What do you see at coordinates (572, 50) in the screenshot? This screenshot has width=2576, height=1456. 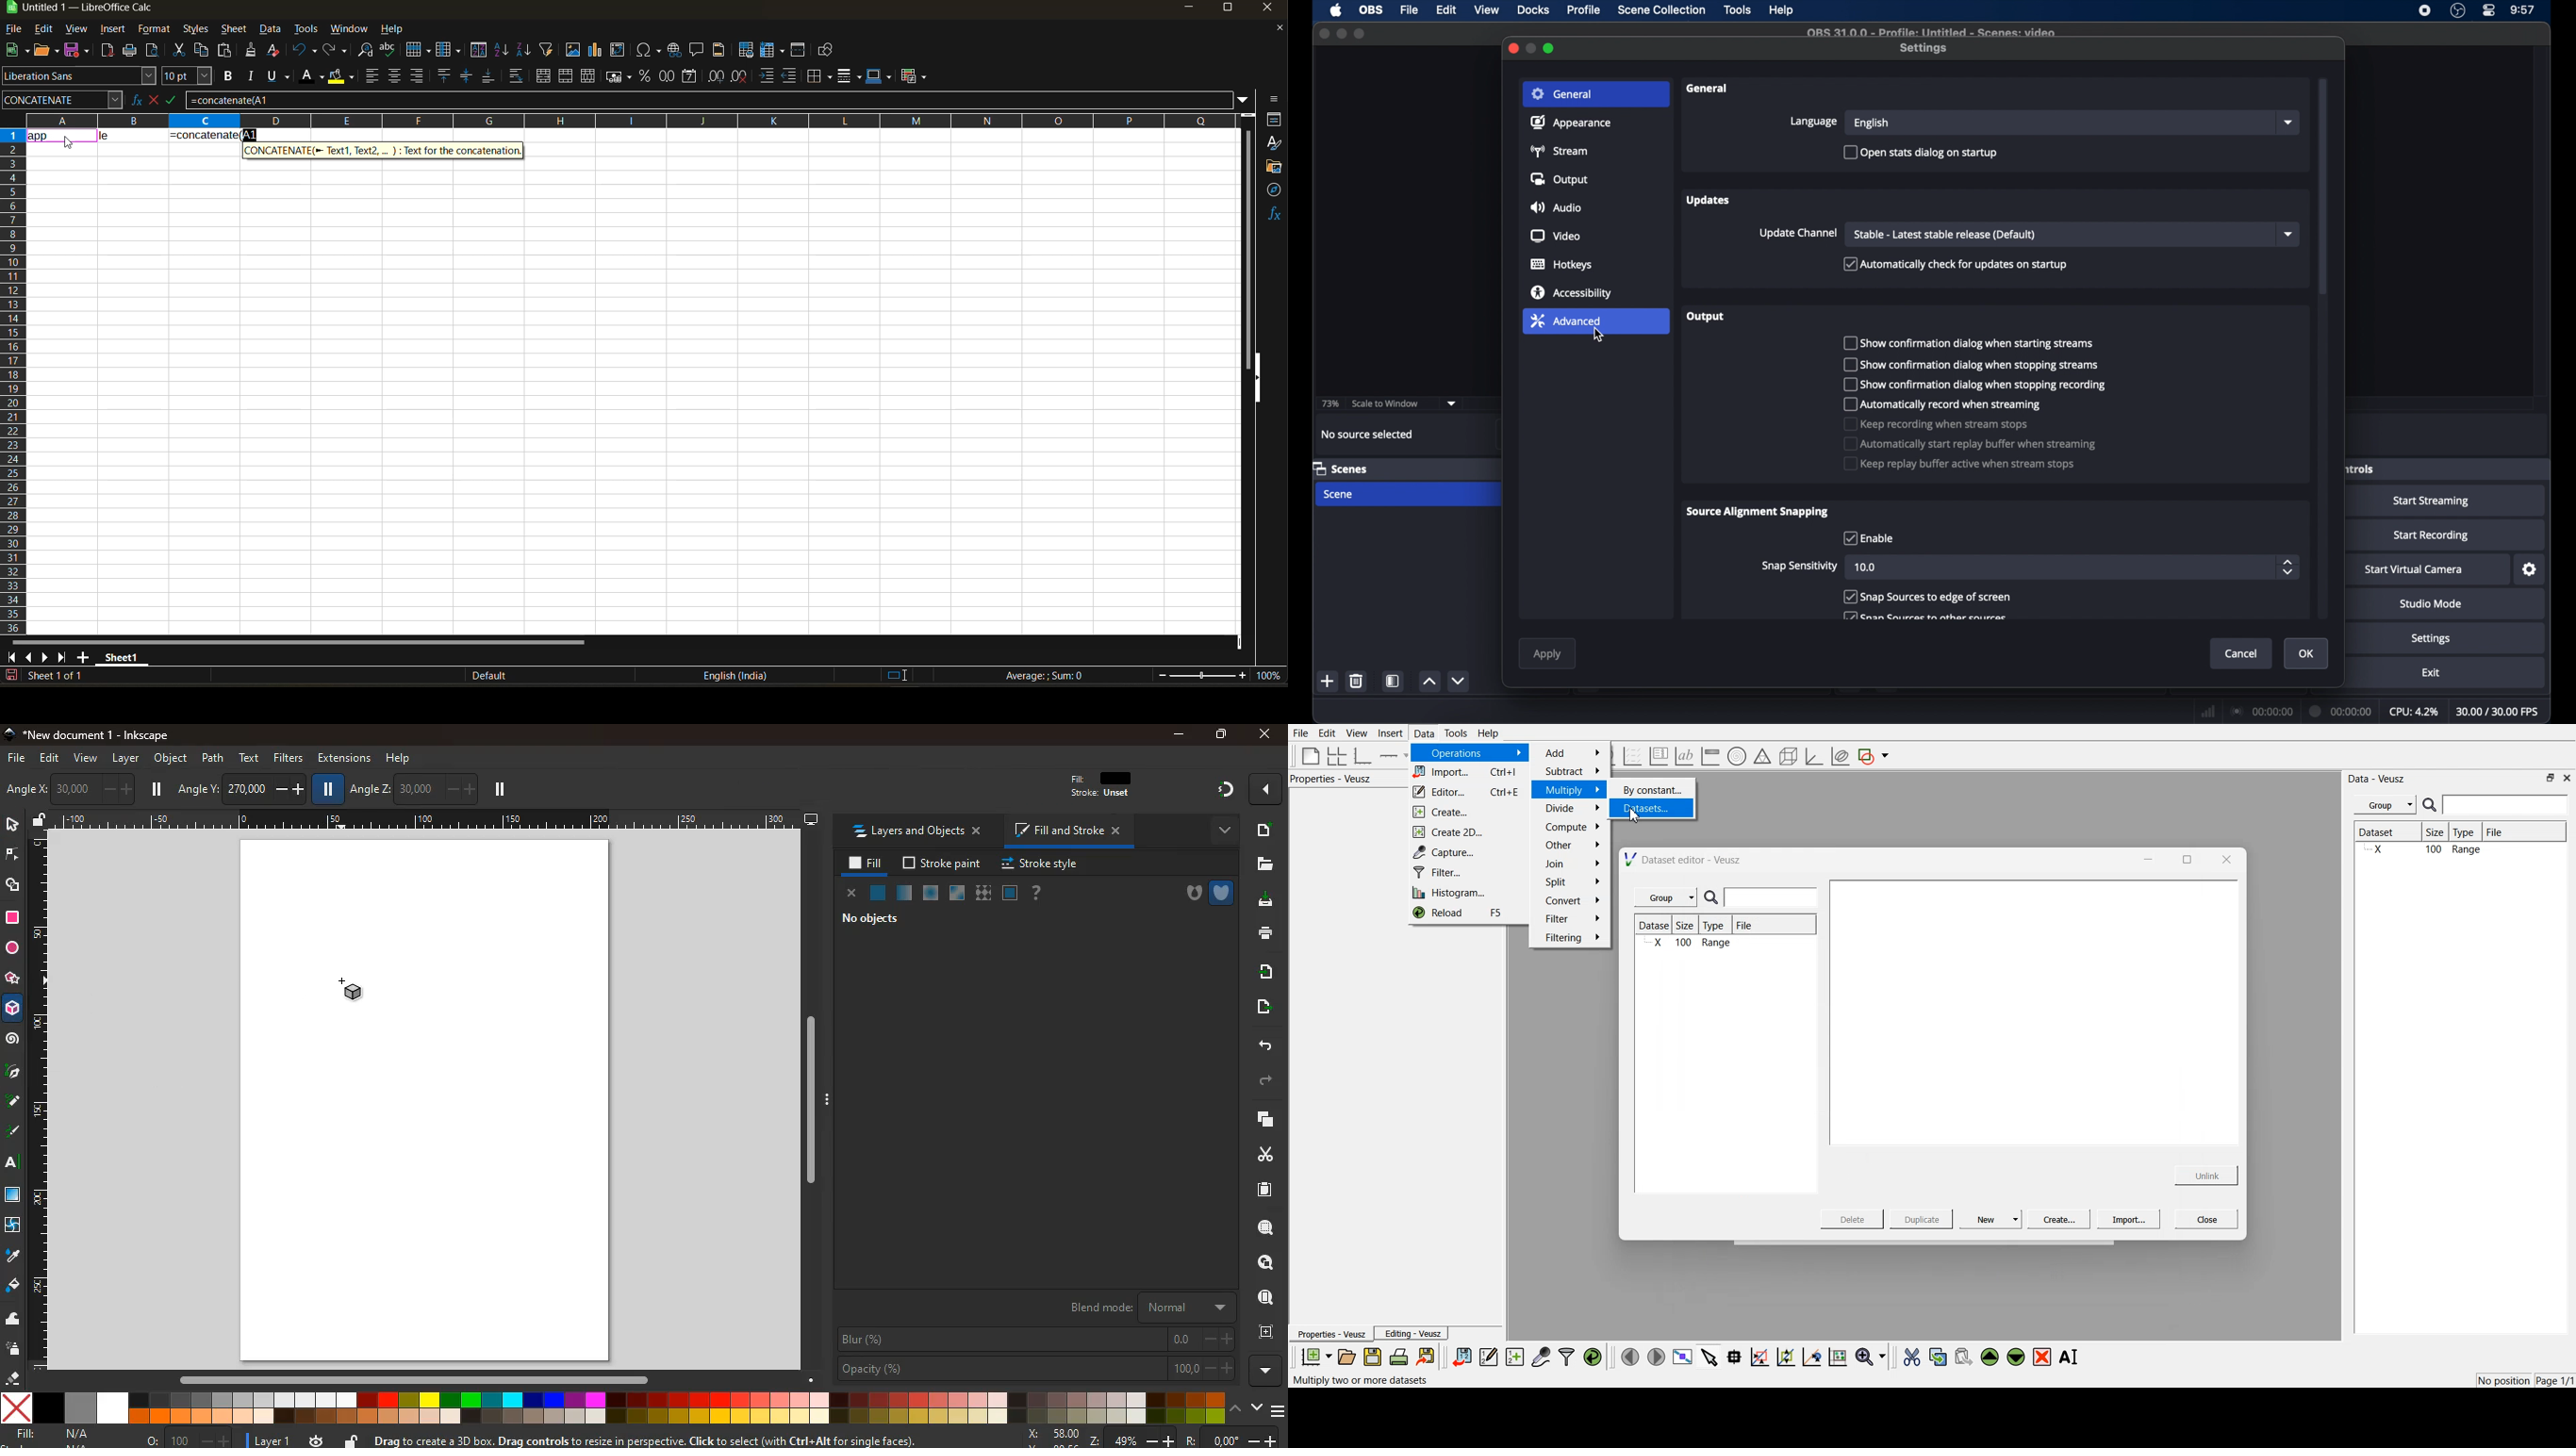 I see `insert image` at bounding box center [572, 50].